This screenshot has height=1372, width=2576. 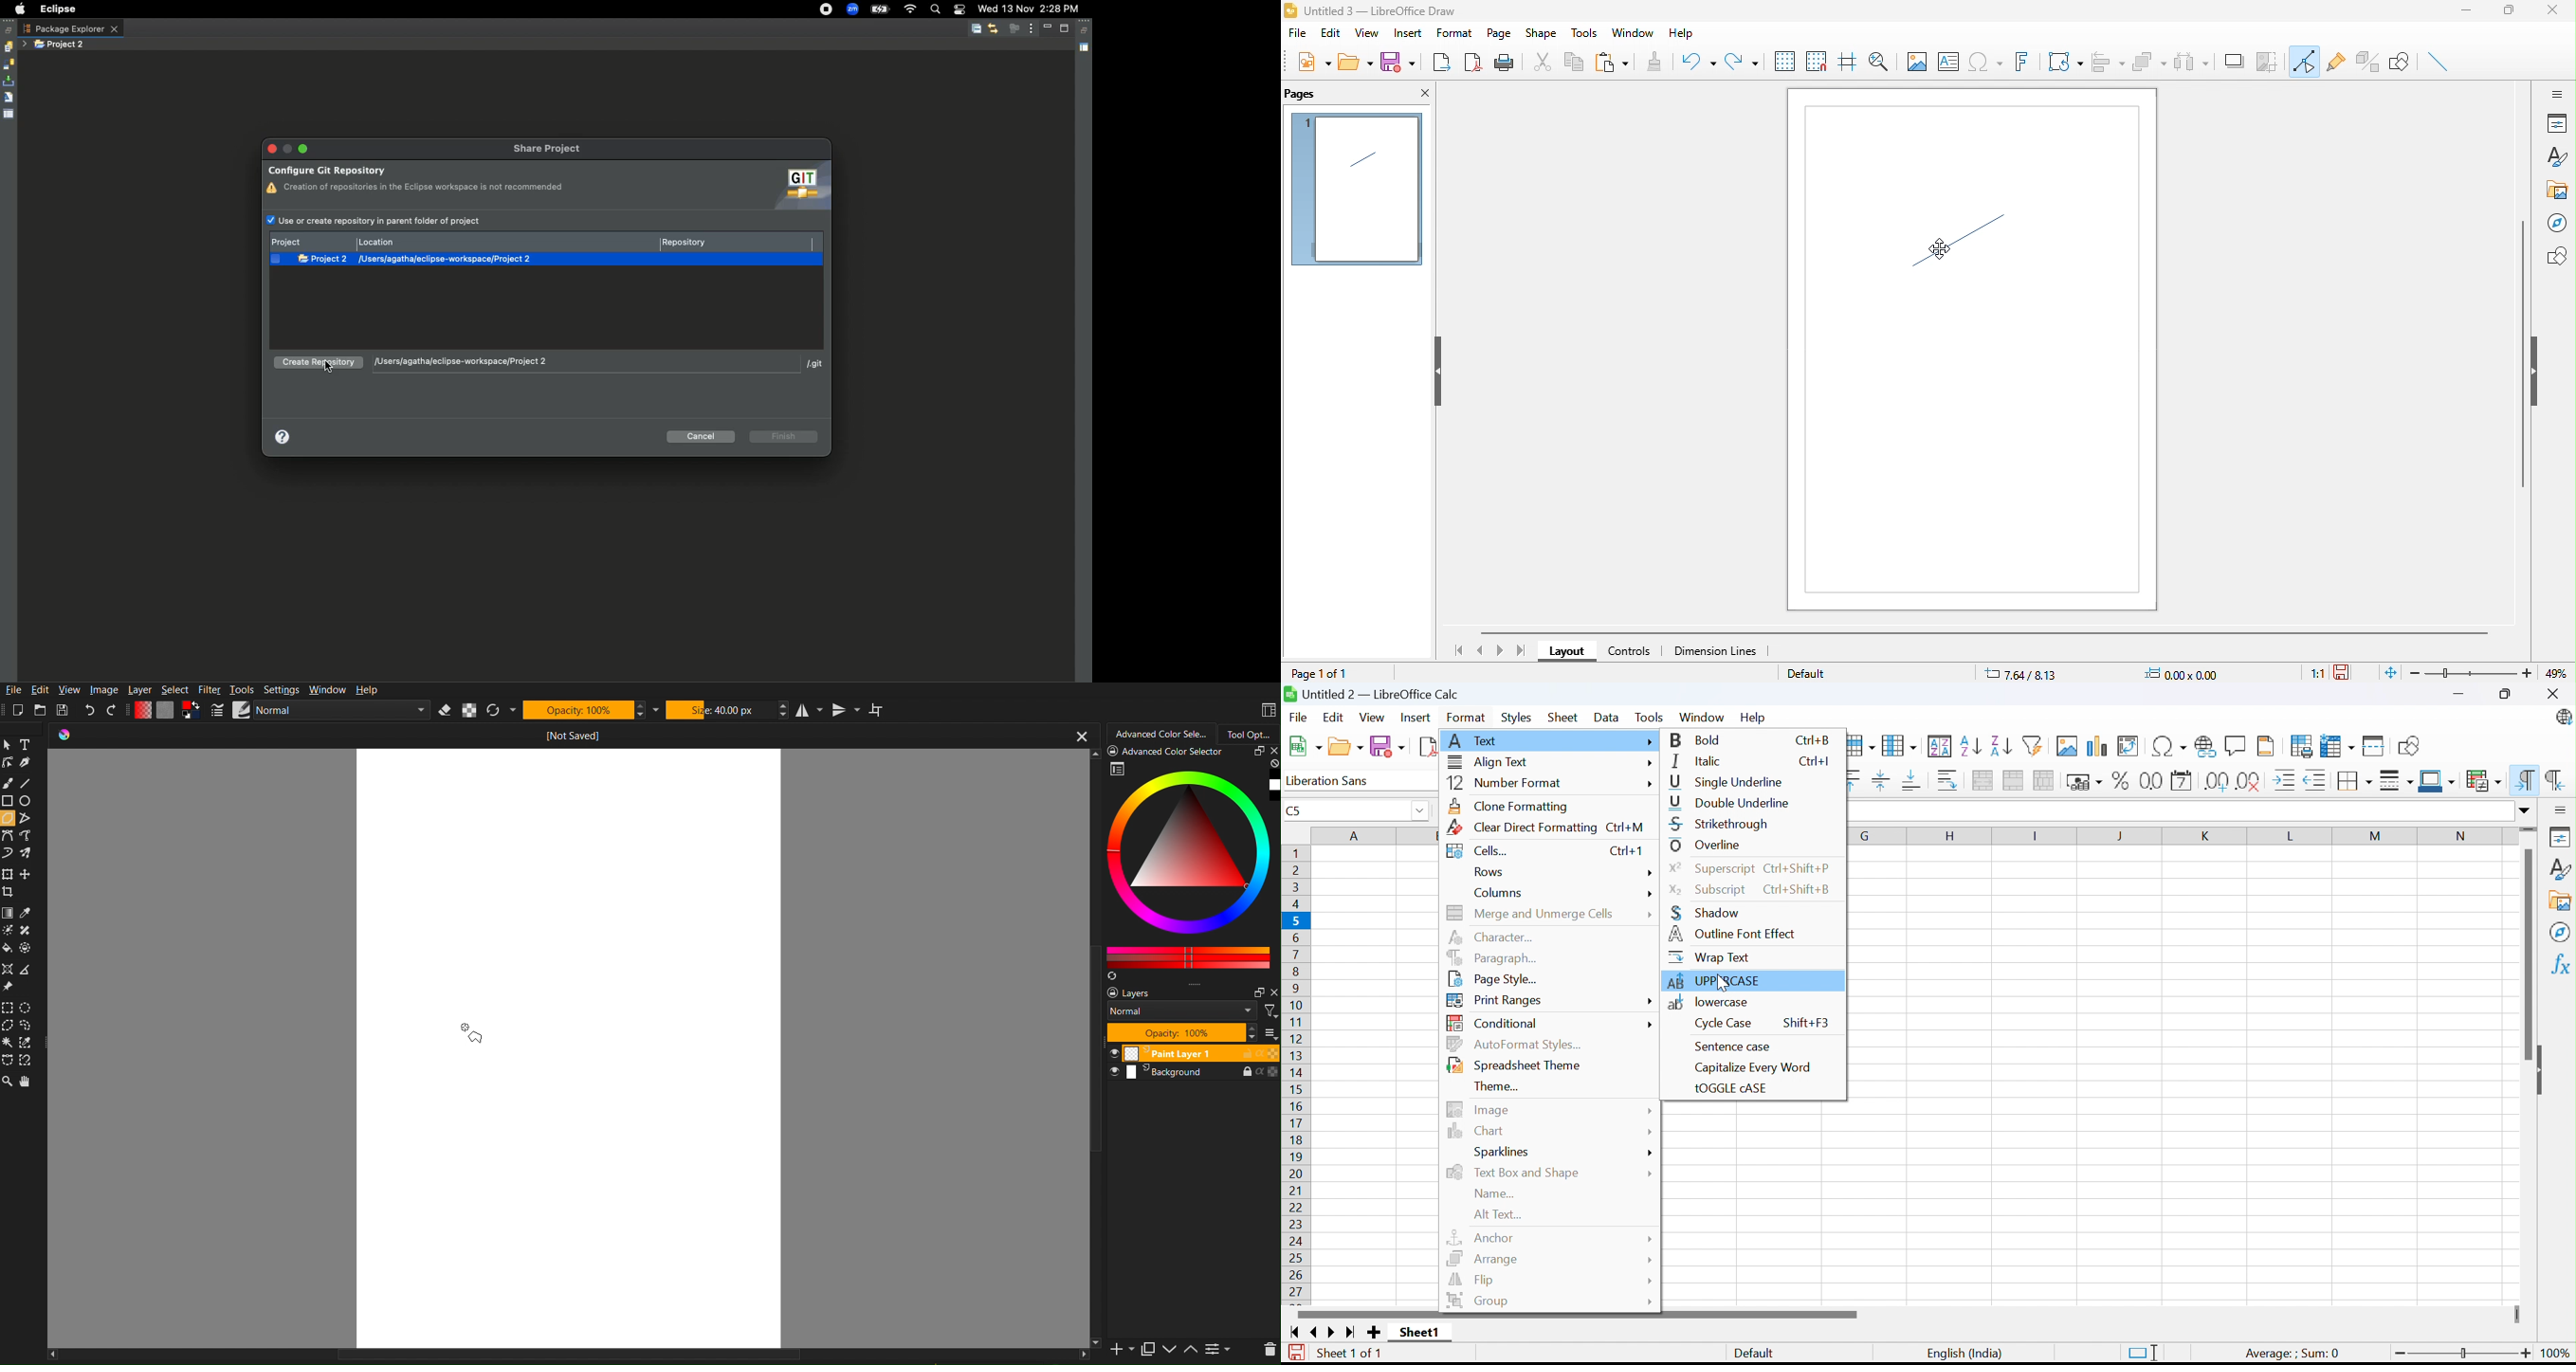 I want to click on Shadow, so click(x=1706, y=914).